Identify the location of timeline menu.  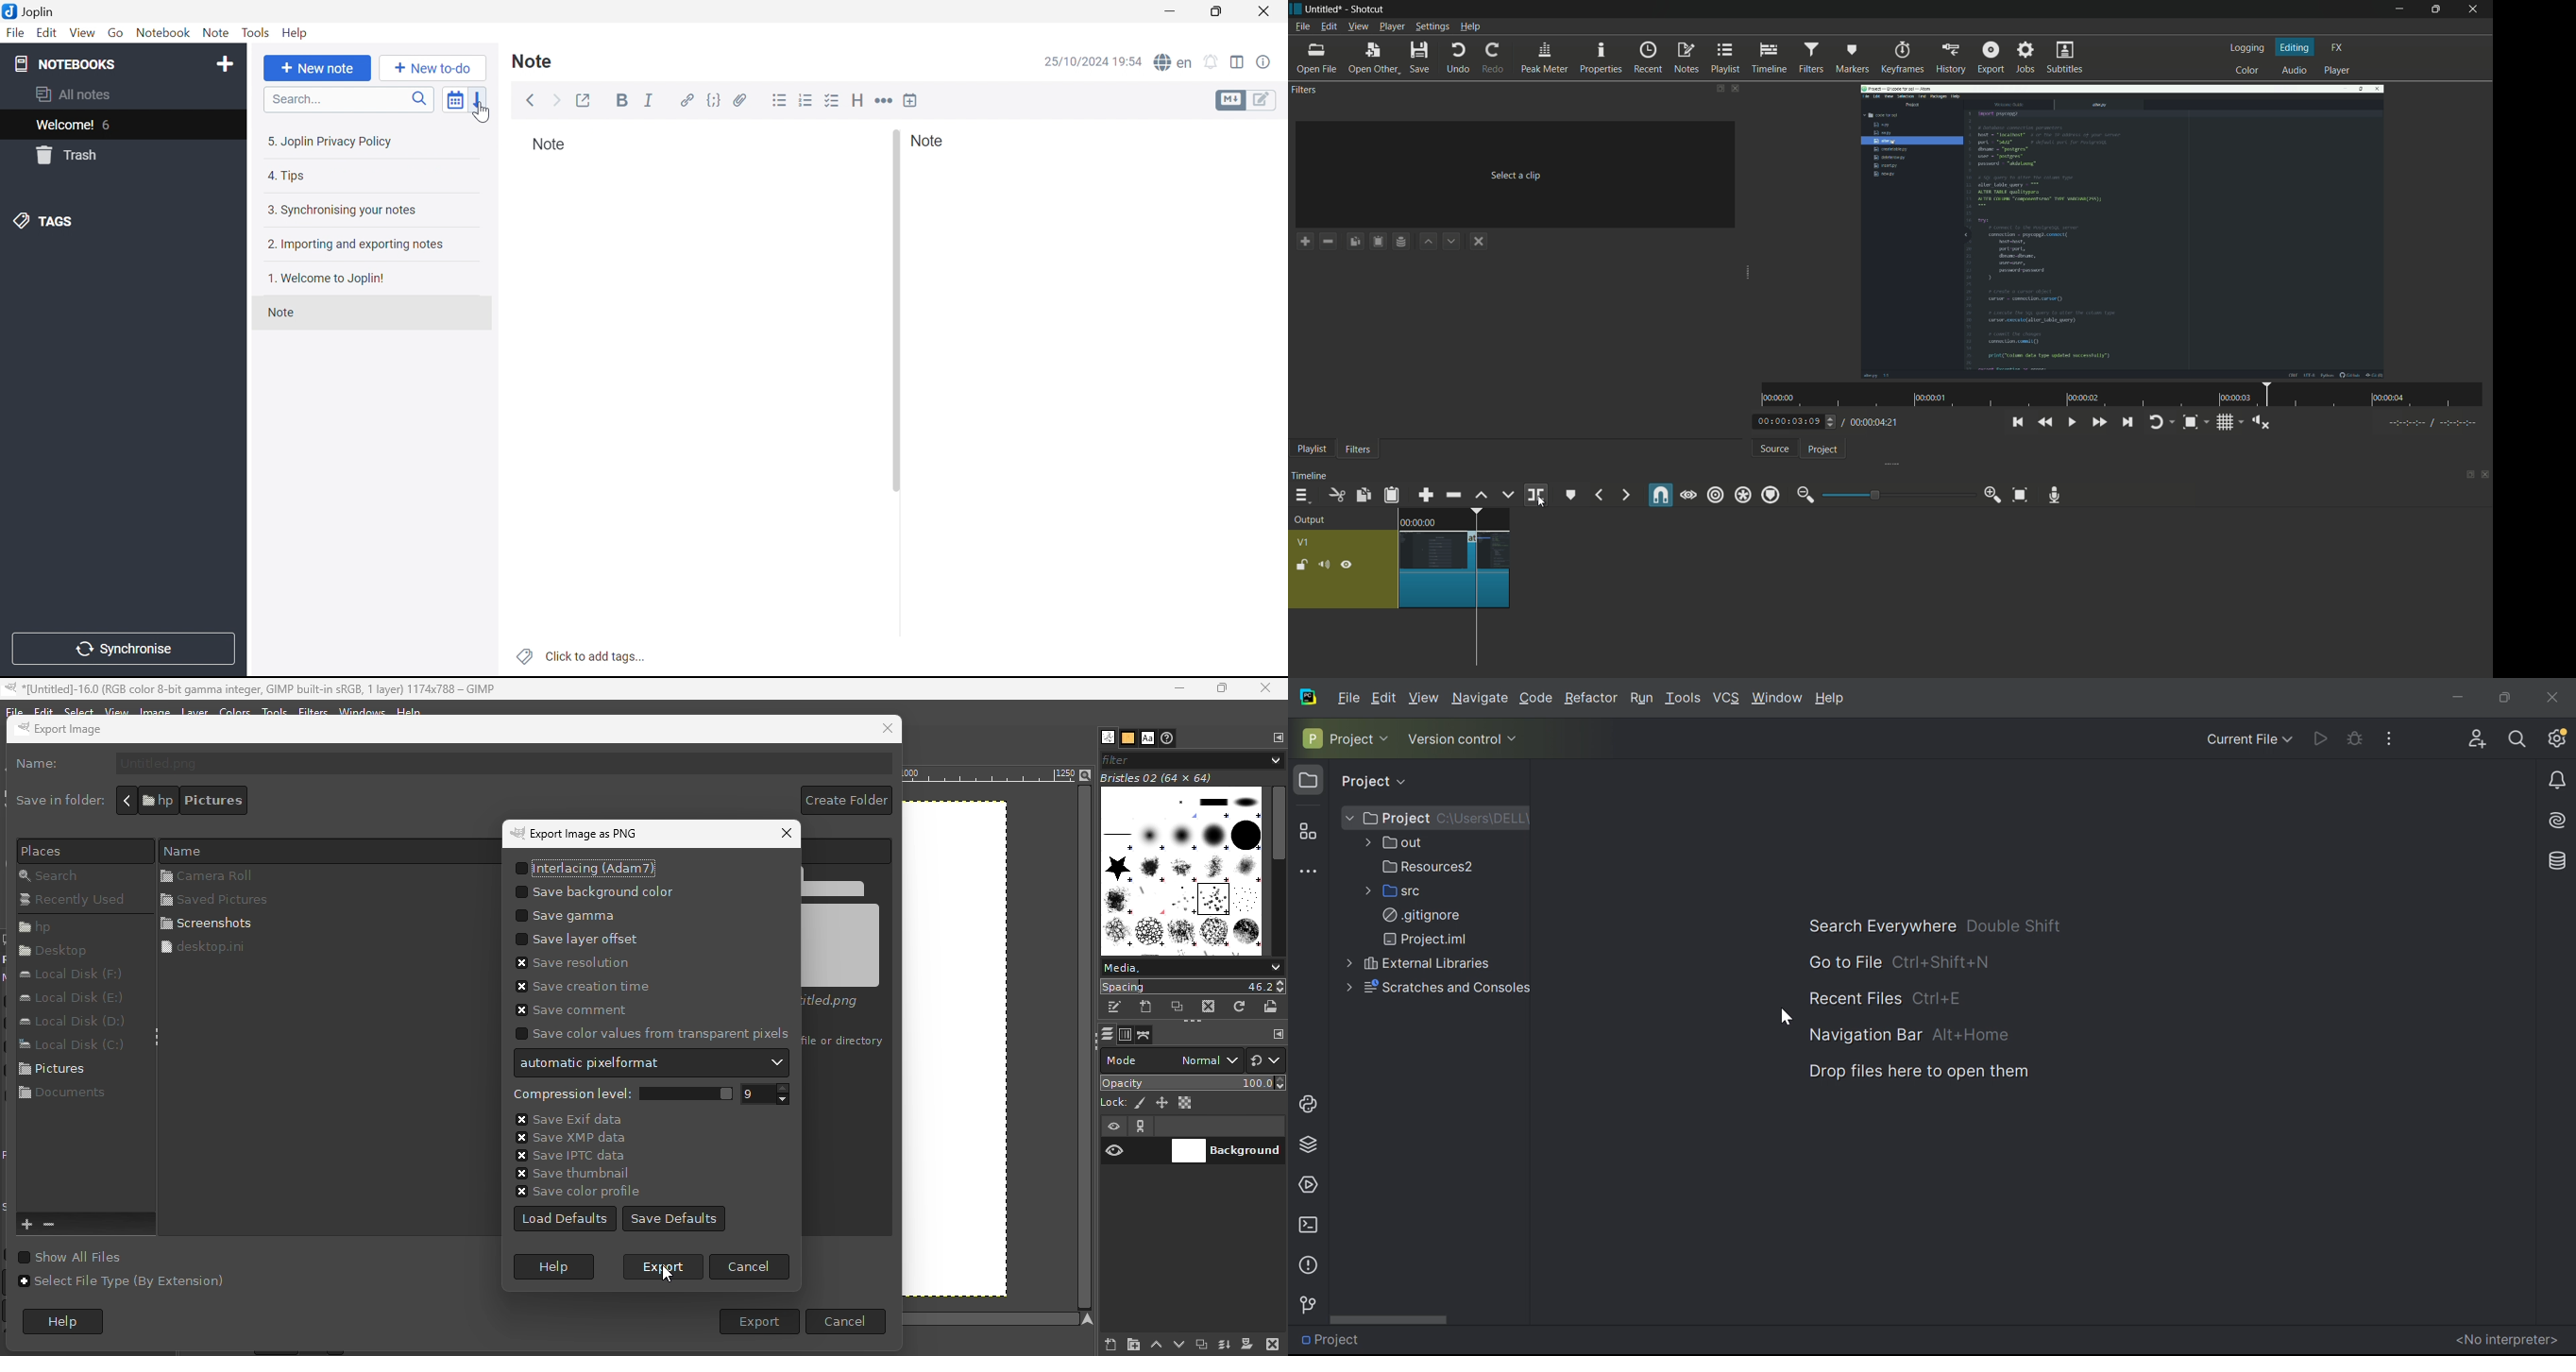
(1301, 495).